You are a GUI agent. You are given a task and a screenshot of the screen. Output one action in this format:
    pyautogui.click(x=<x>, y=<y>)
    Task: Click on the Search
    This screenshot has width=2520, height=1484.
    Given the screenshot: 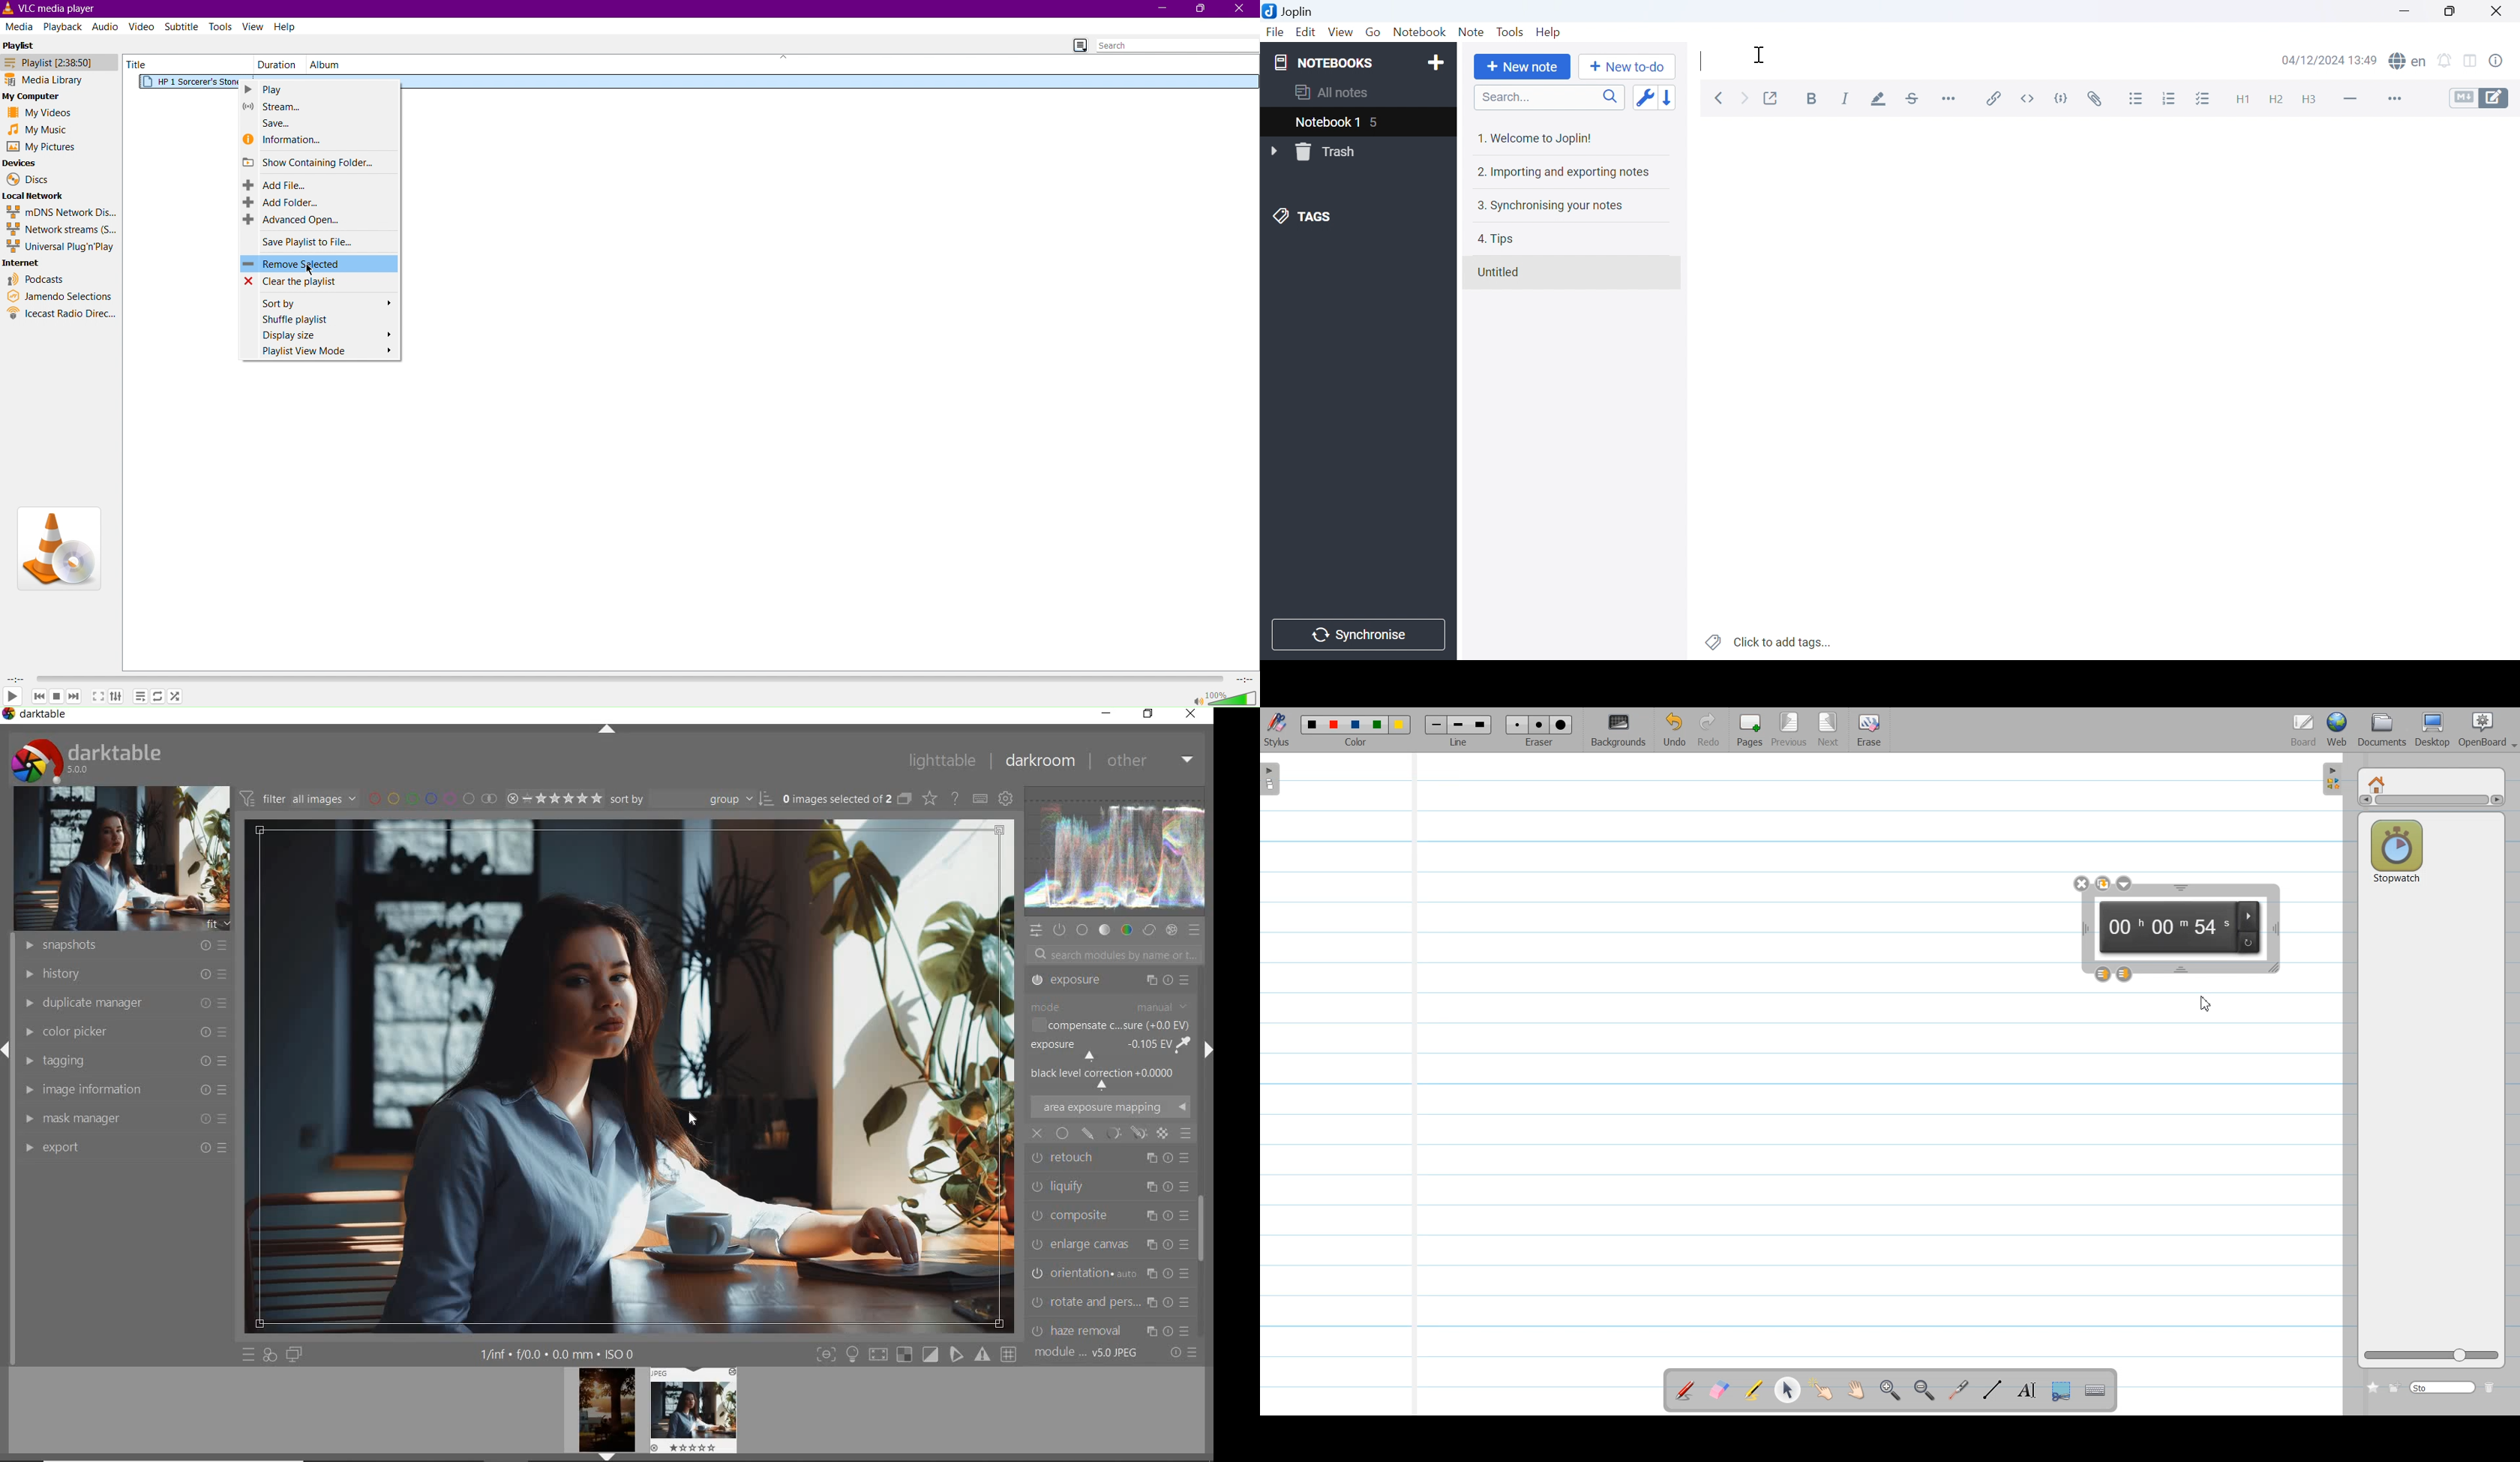 What is the action you would take?
    pyautogui.click(x=1549, y=98)
    